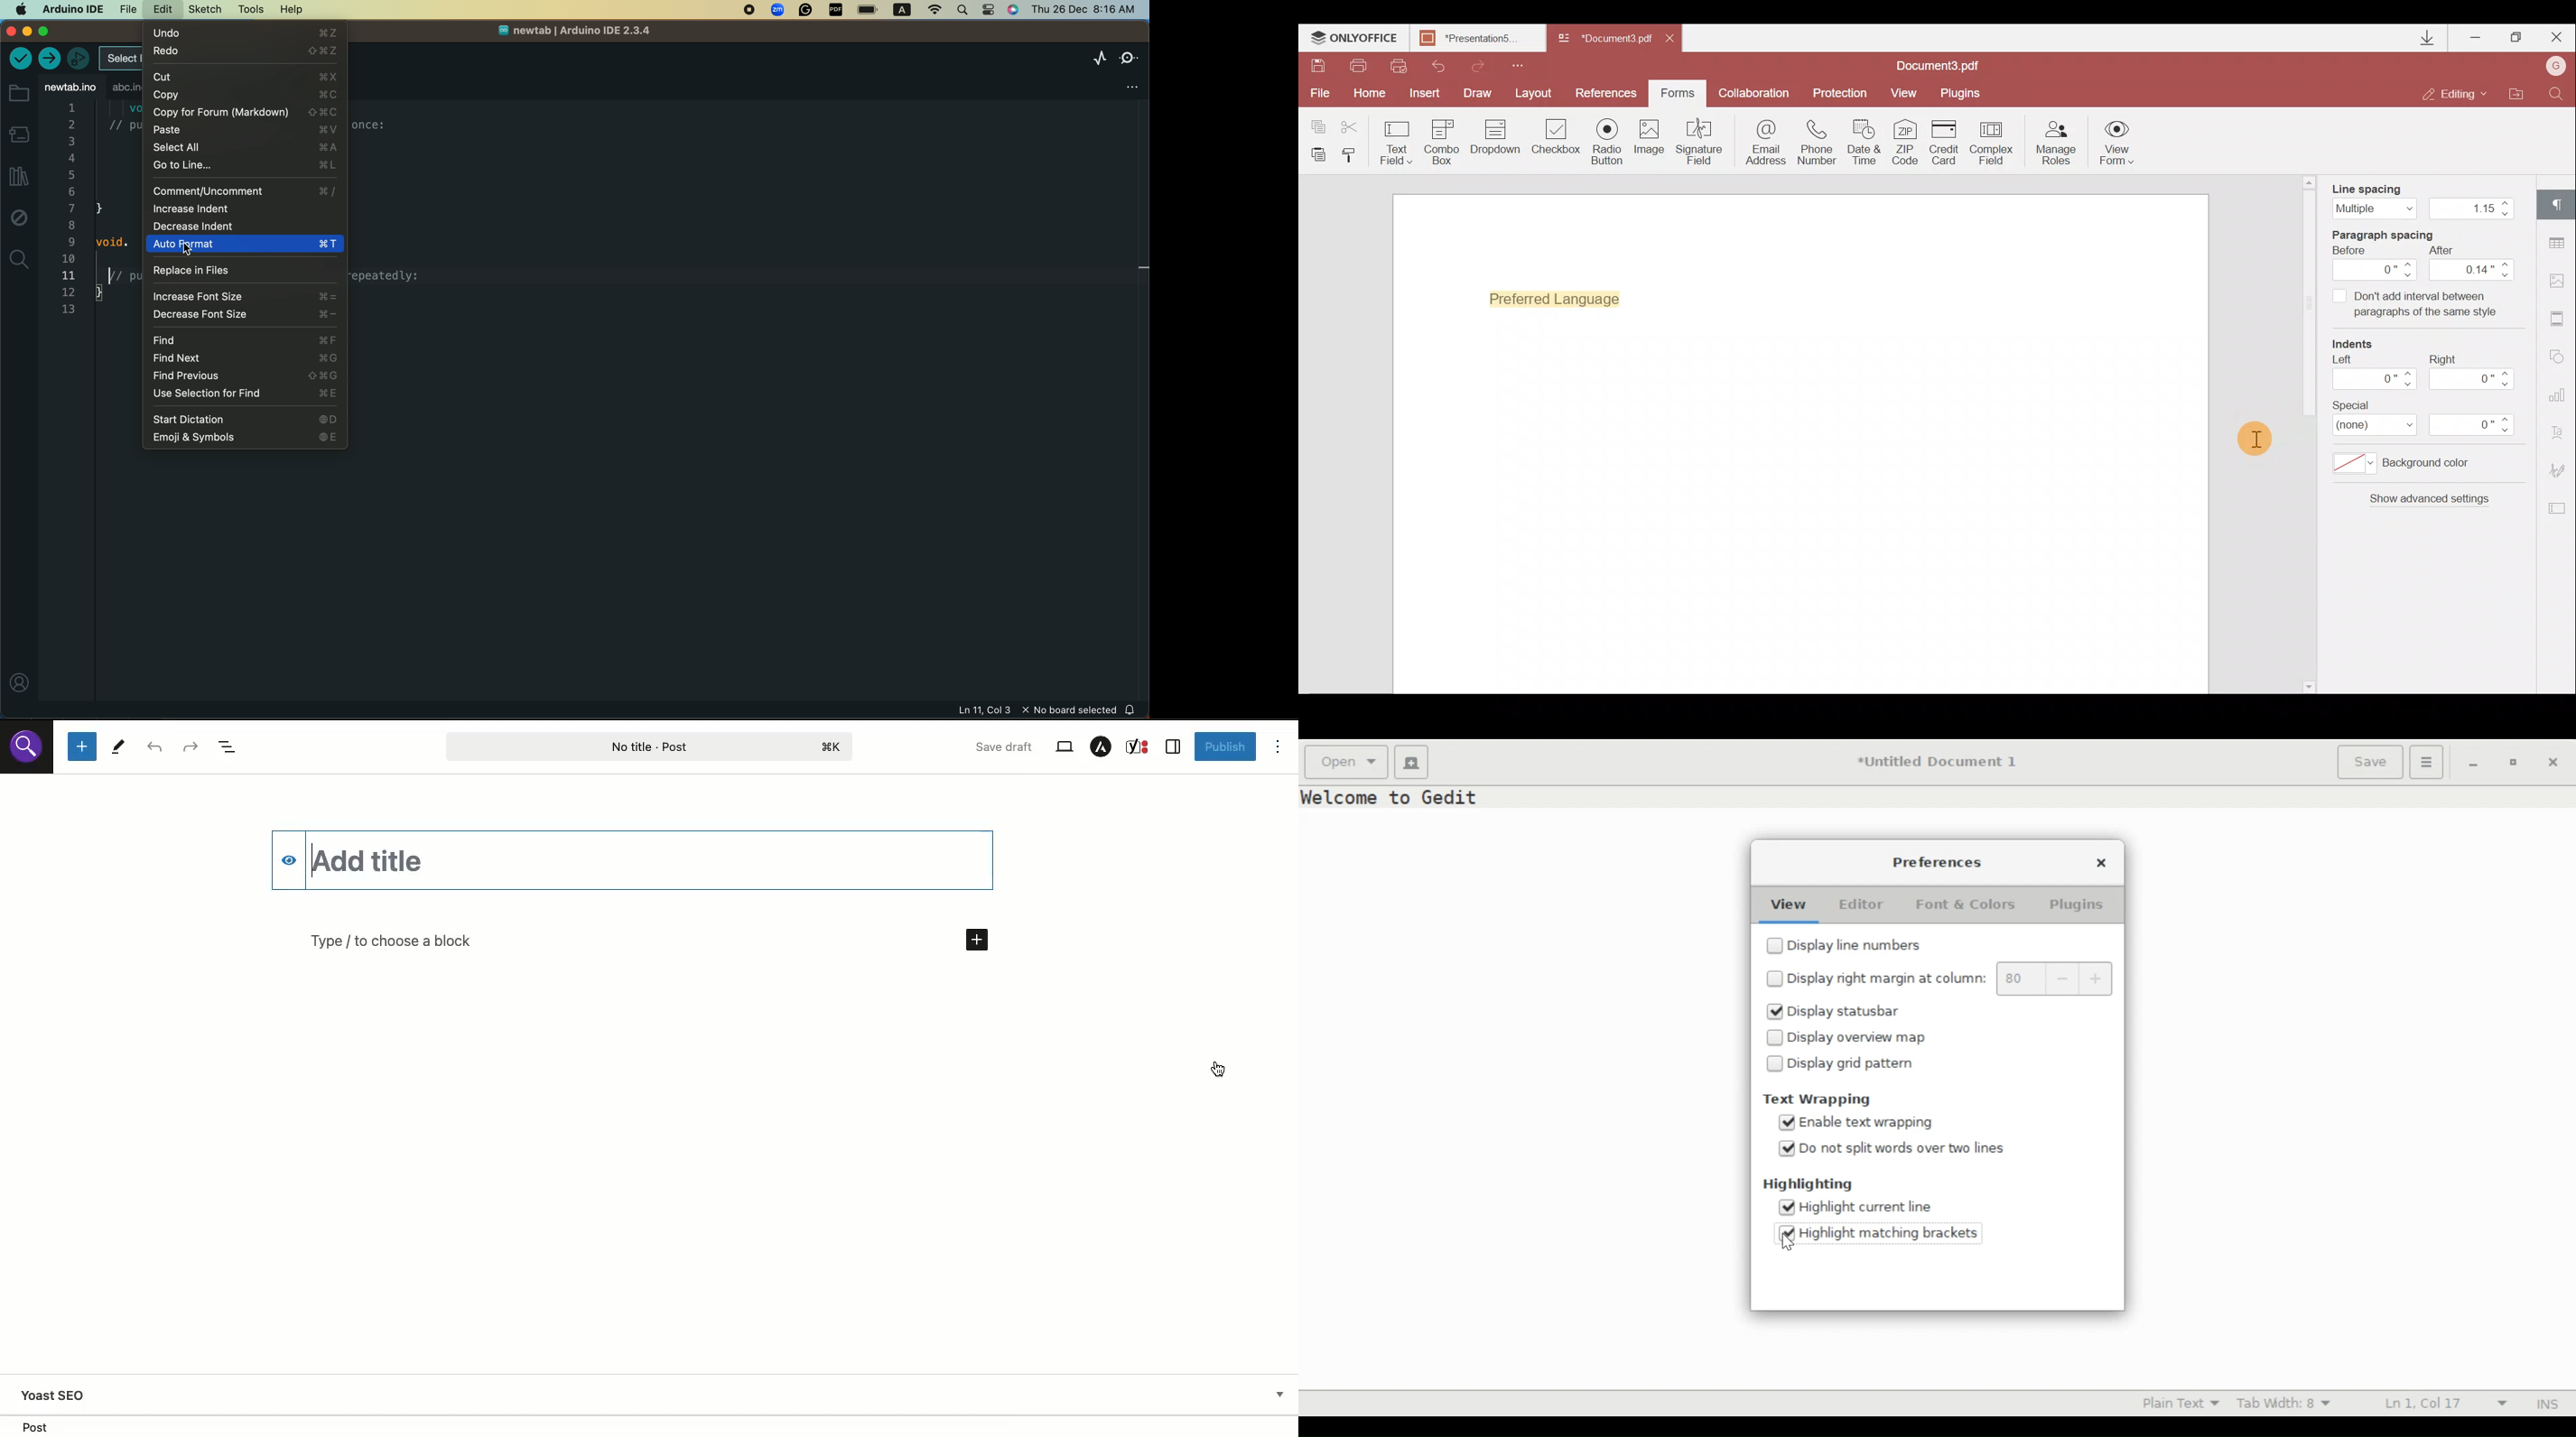 The image size is (2576, 1456). I want to click on Forms, so click(1676, 88).